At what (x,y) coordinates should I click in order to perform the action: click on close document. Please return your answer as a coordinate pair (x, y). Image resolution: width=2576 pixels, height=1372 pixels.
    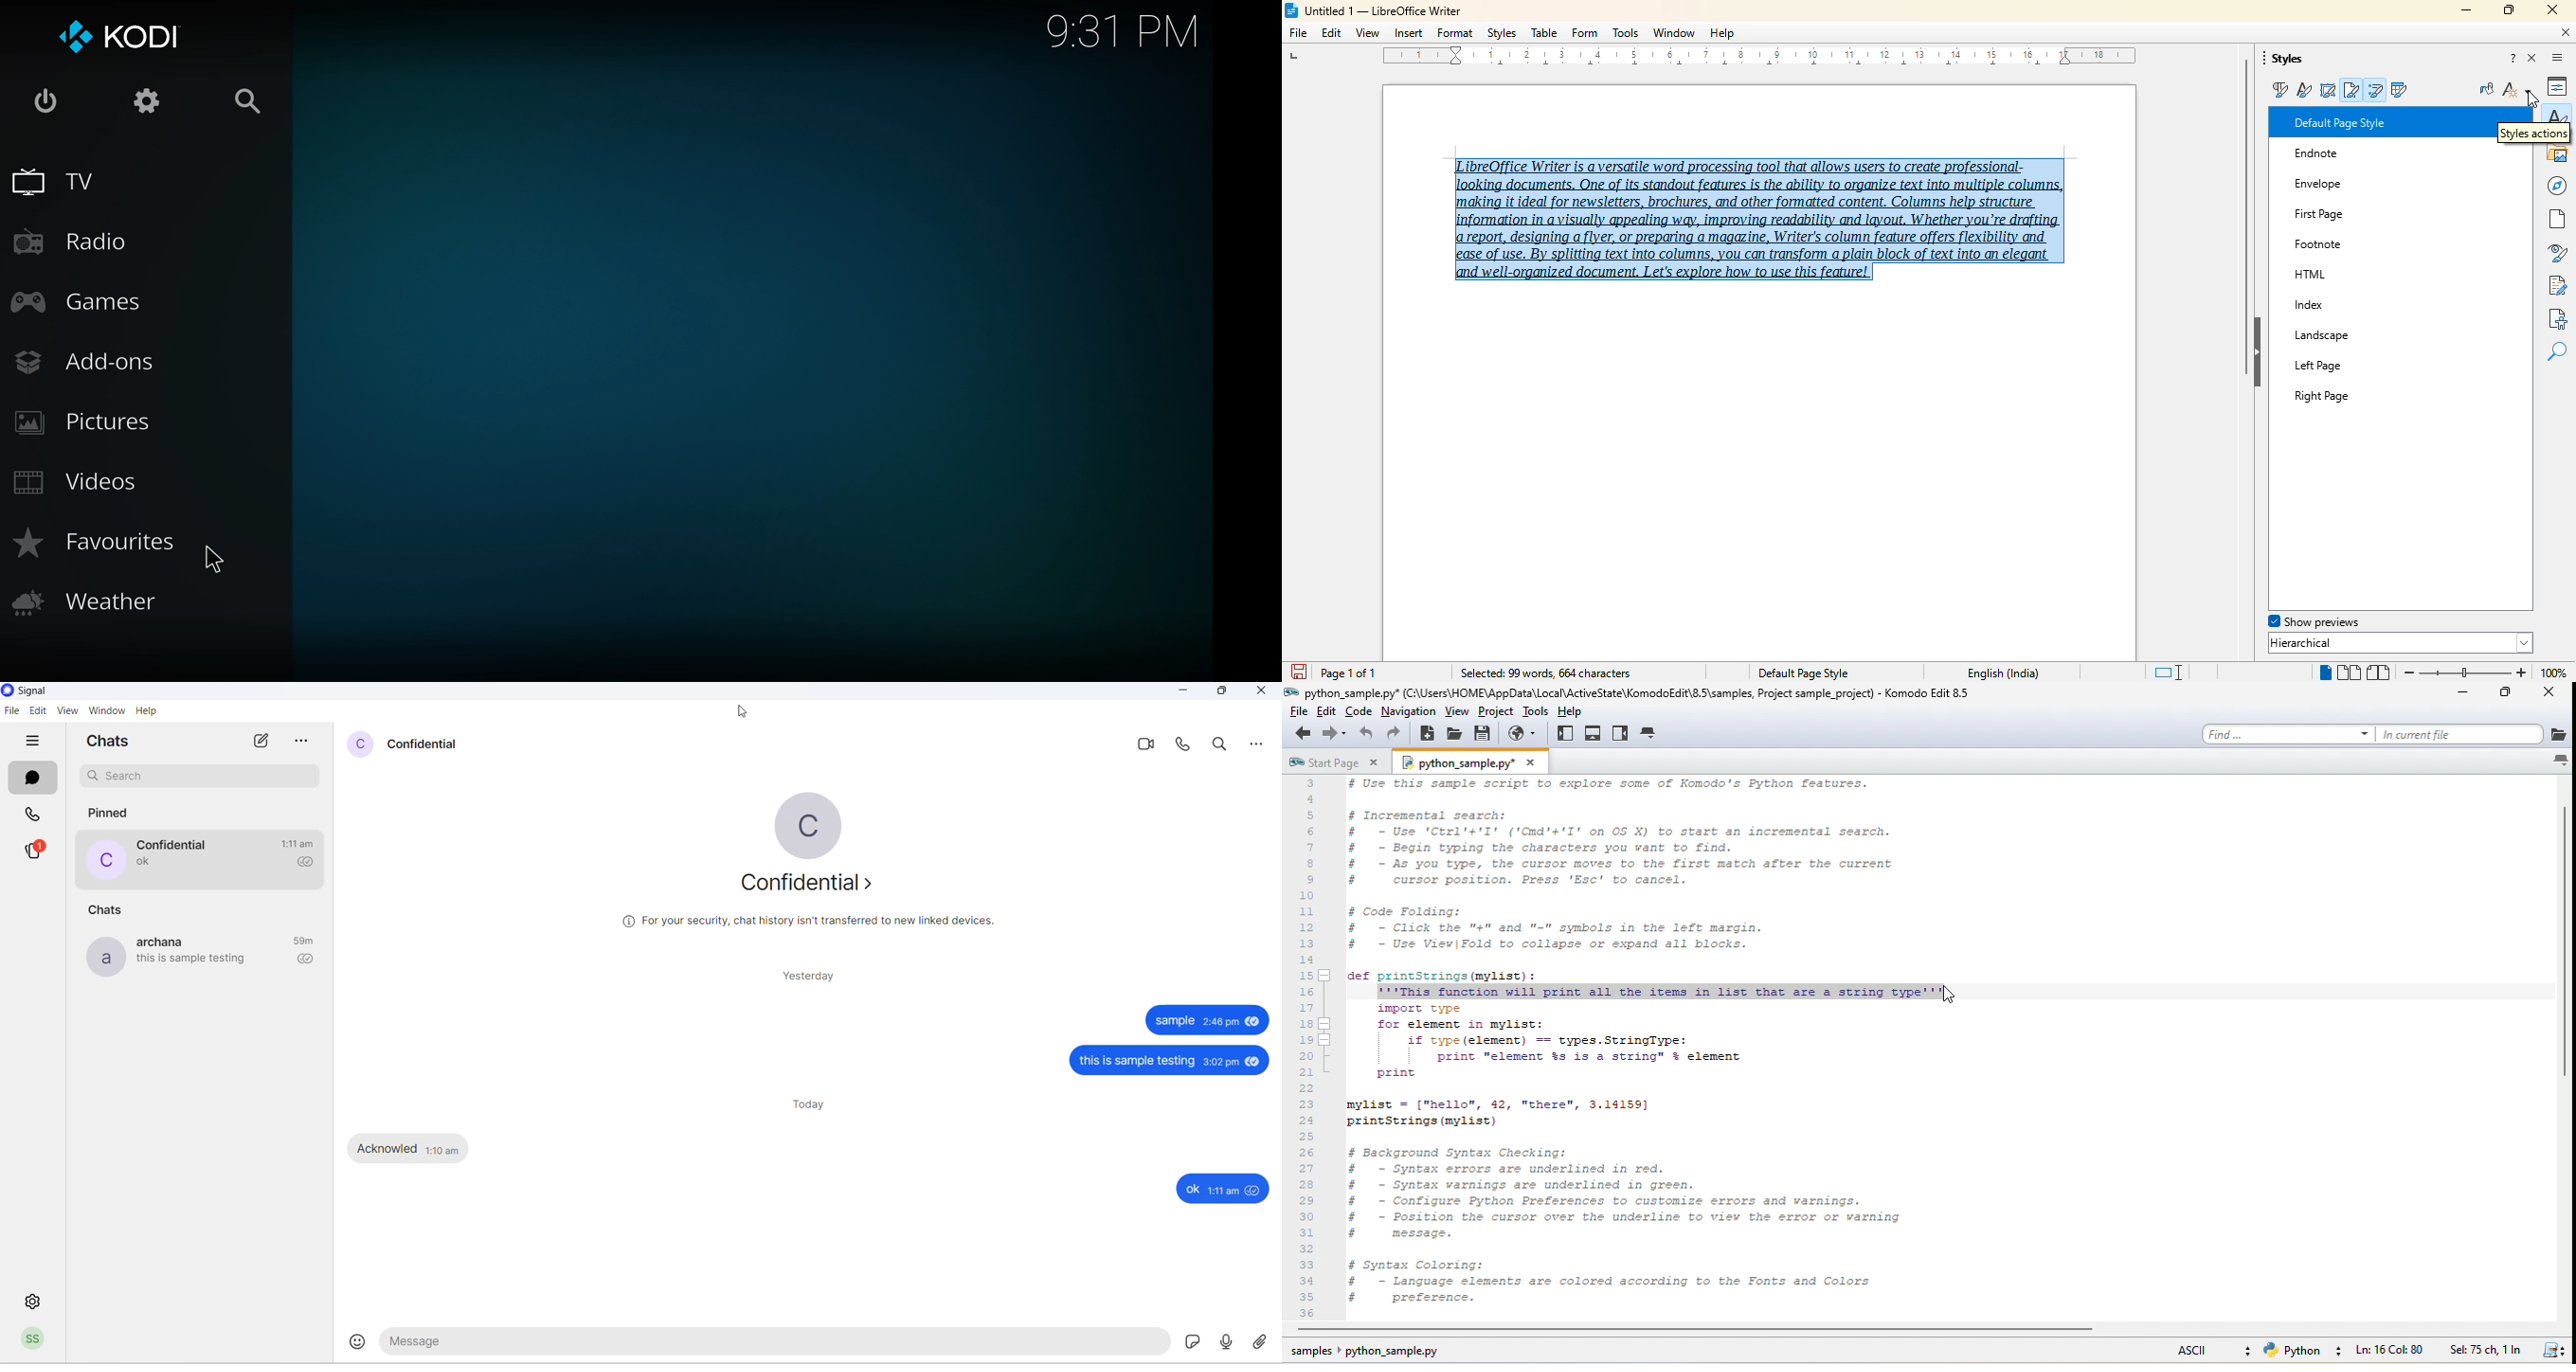
    Looking at the image, I should click on (2567, 32).